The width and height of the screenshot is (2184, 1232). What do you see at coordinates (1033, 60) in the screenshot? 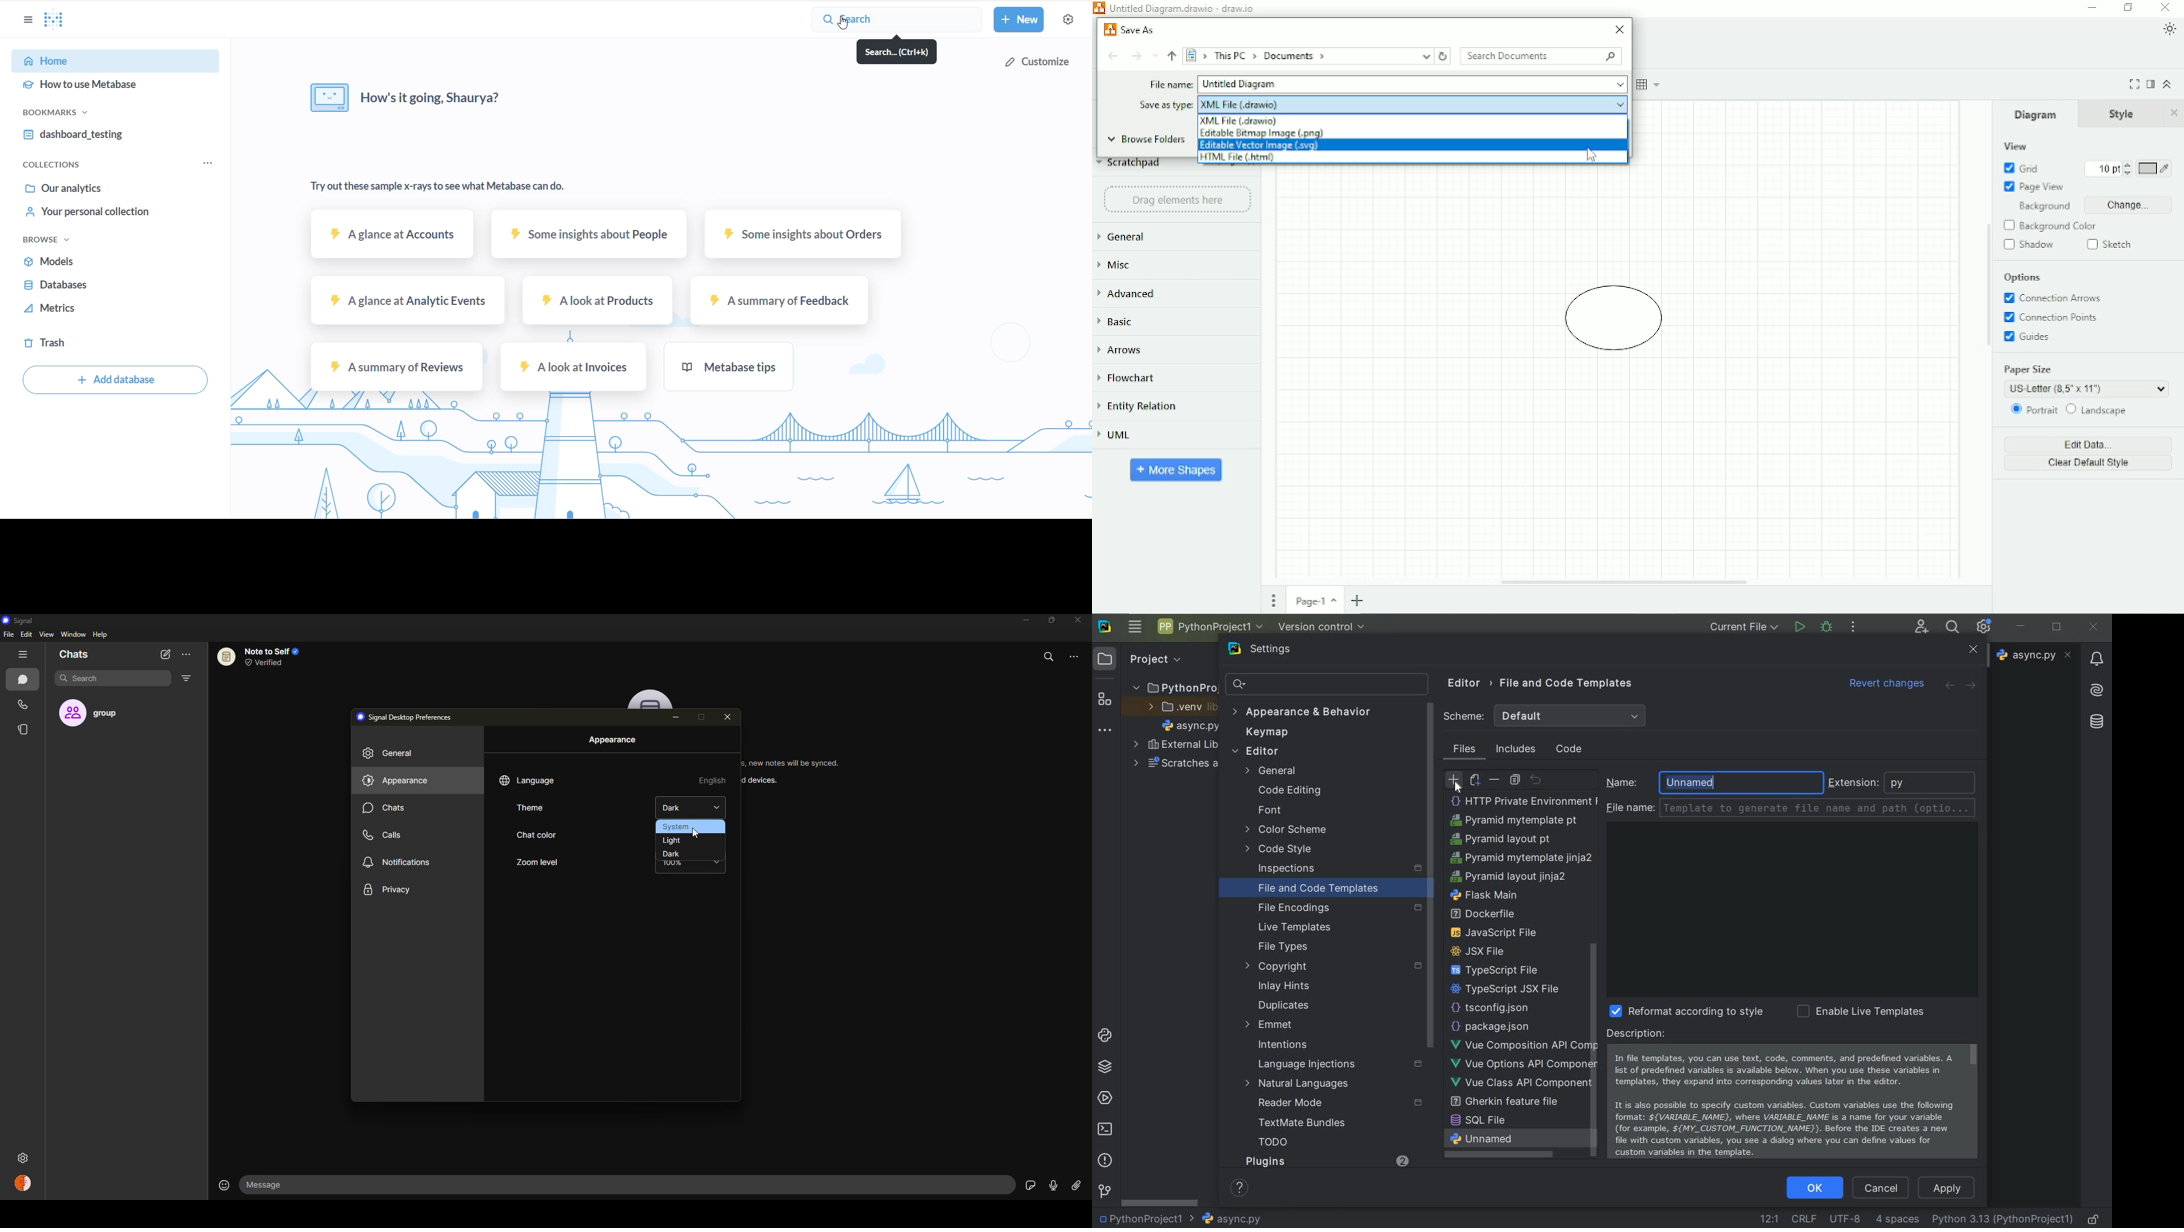
I see `customize` at bounding box center [1033, 60].